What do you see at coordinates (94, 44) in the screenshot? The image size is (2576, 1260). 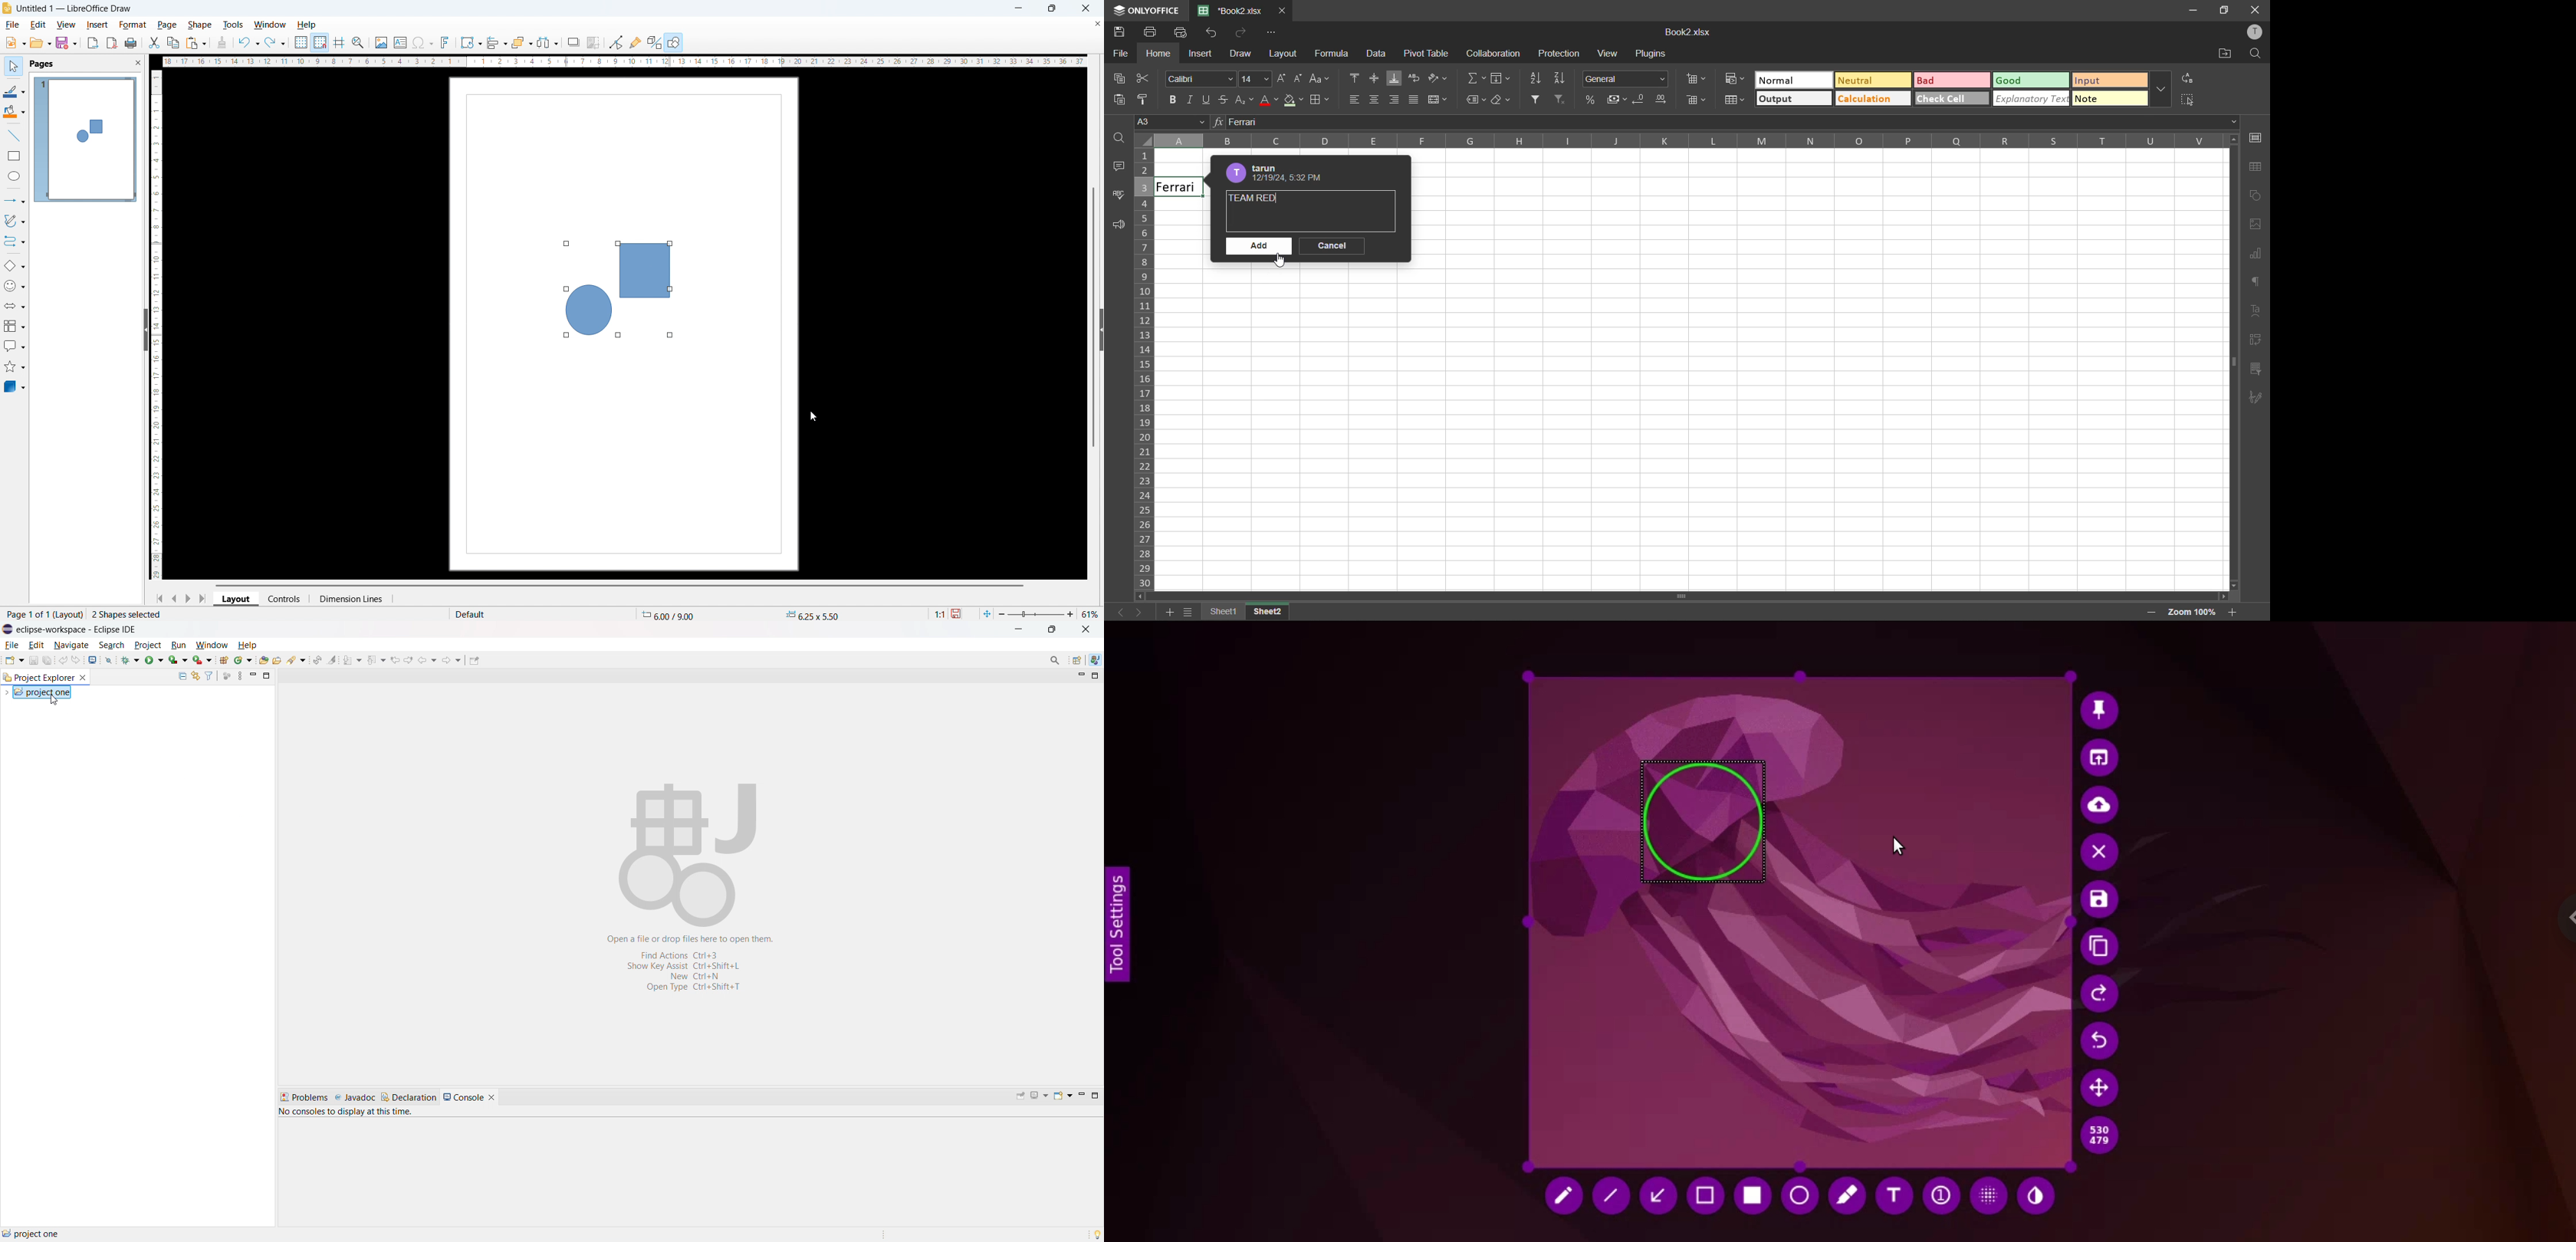 I see `export` at bounding box center [94, 44].